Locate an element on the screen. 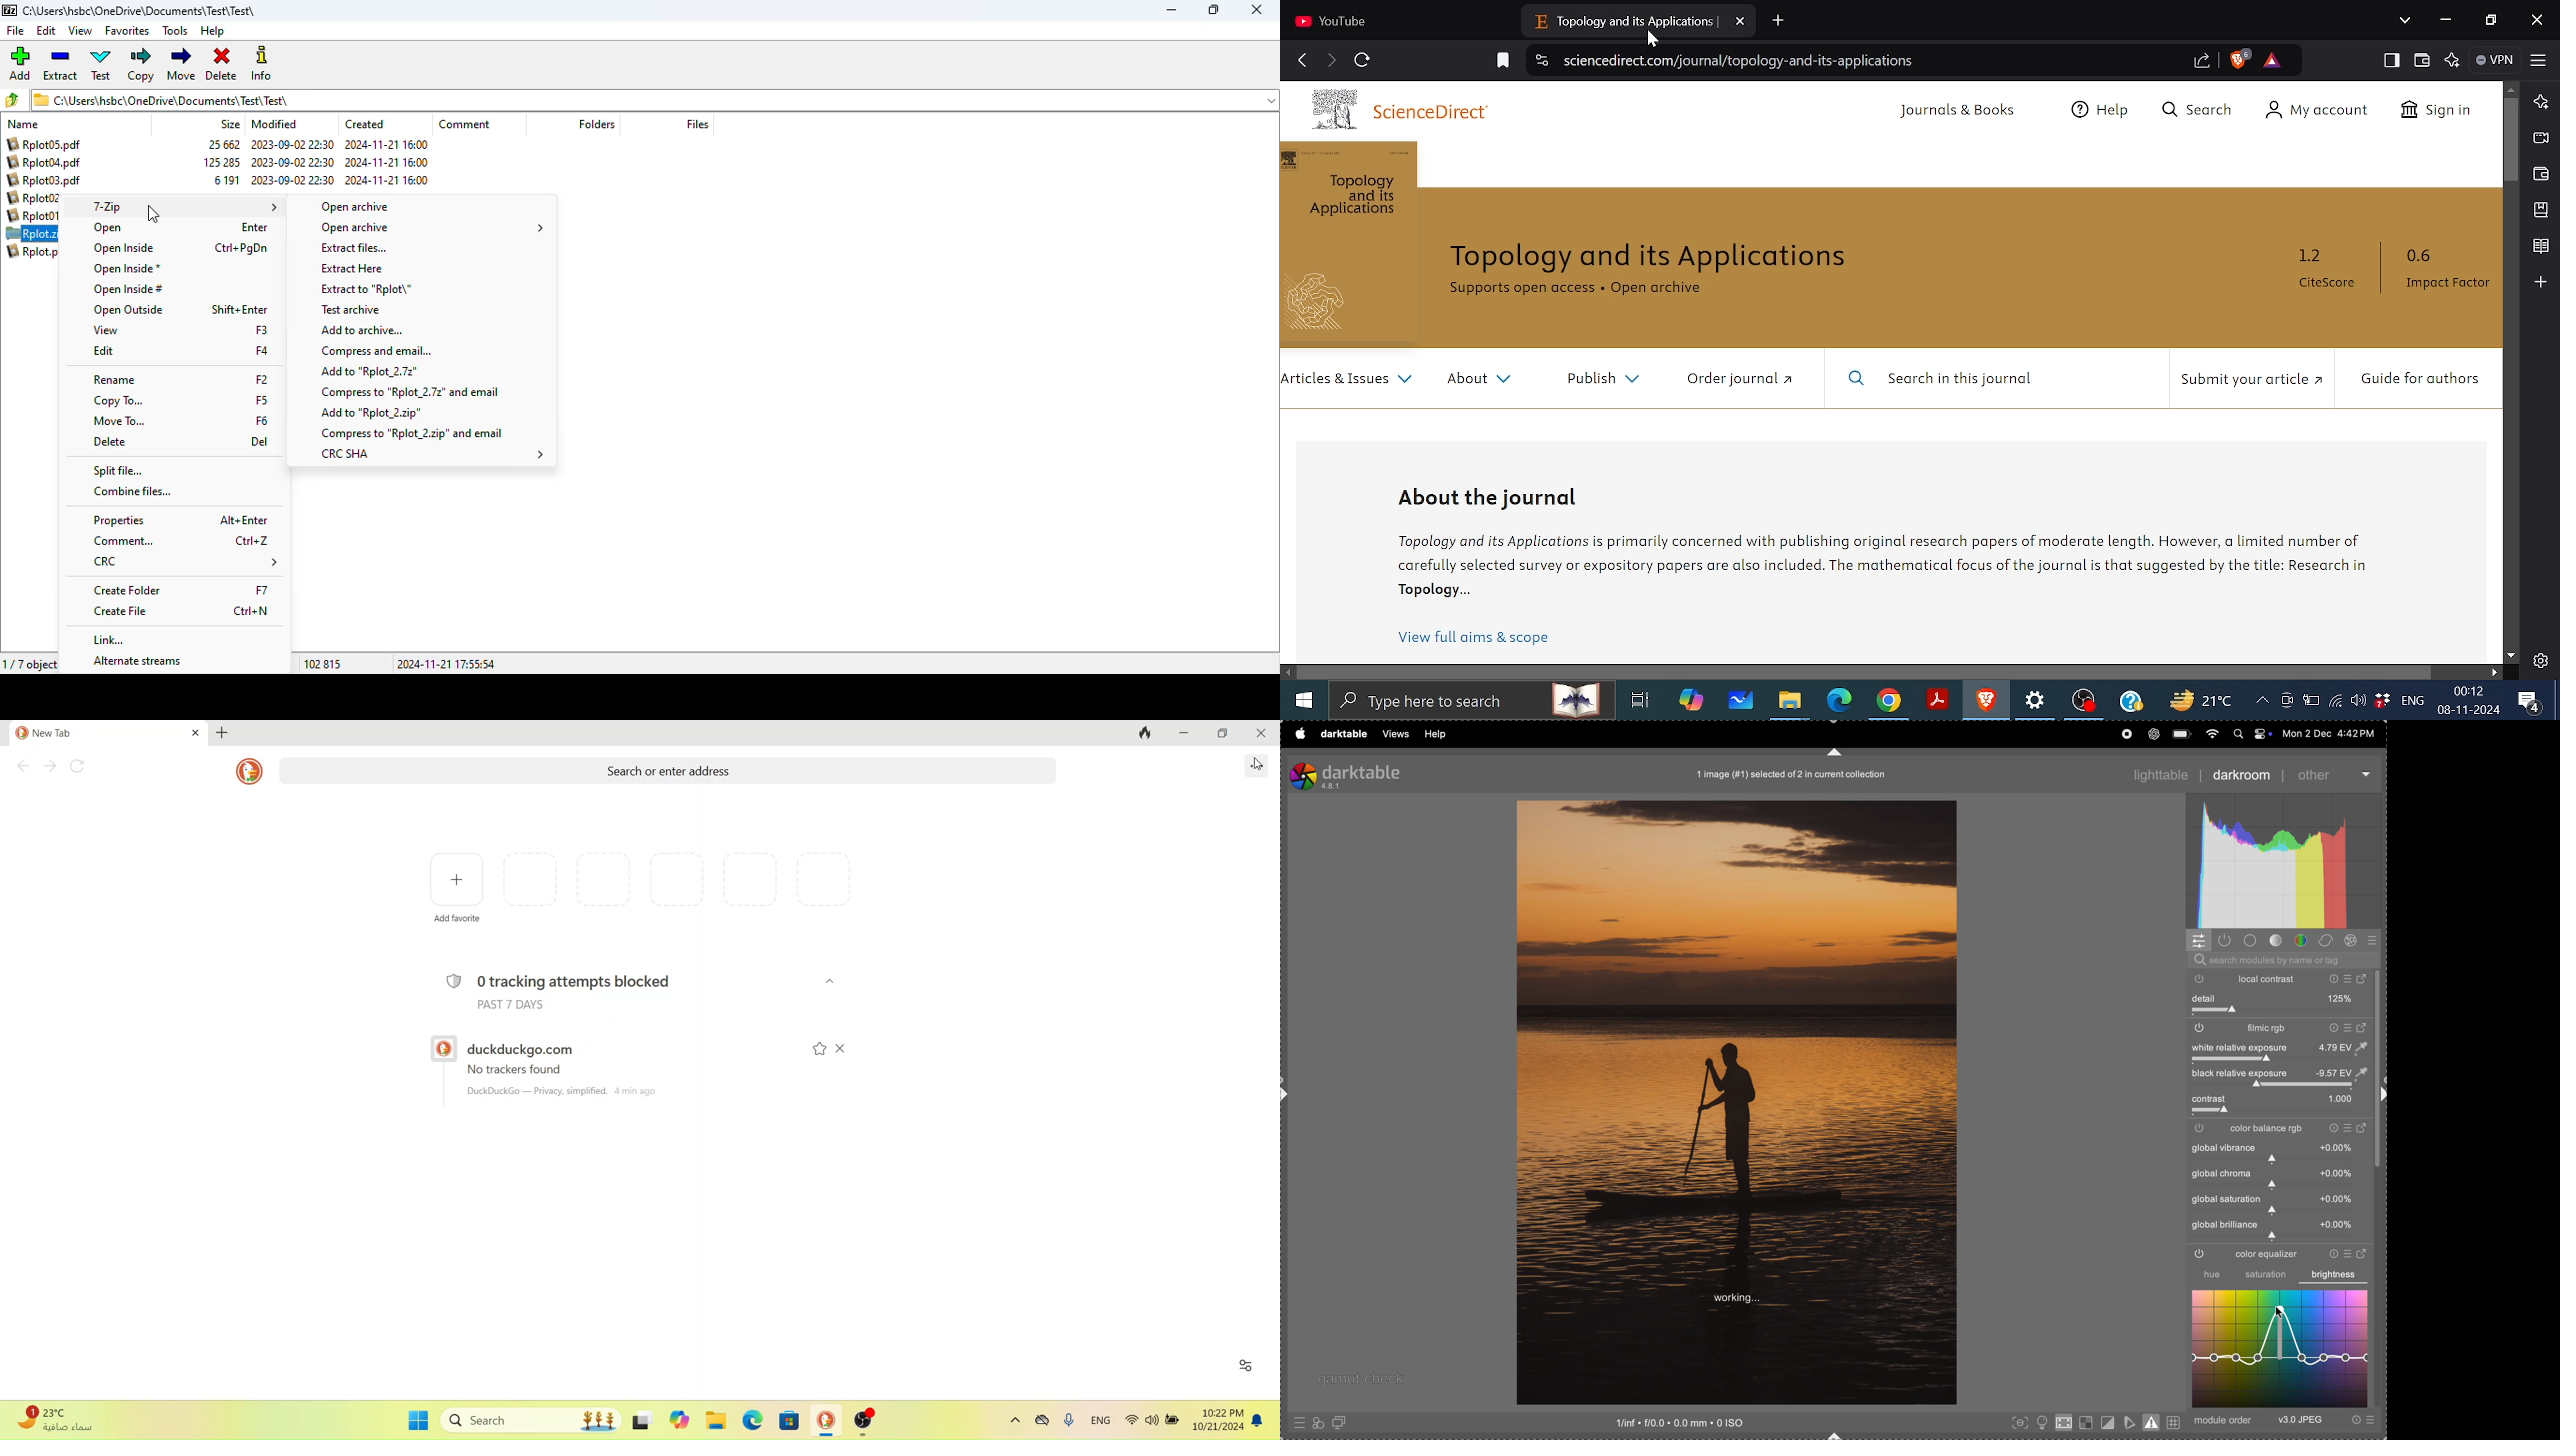  all modules is located at coordinates (2370, 941).